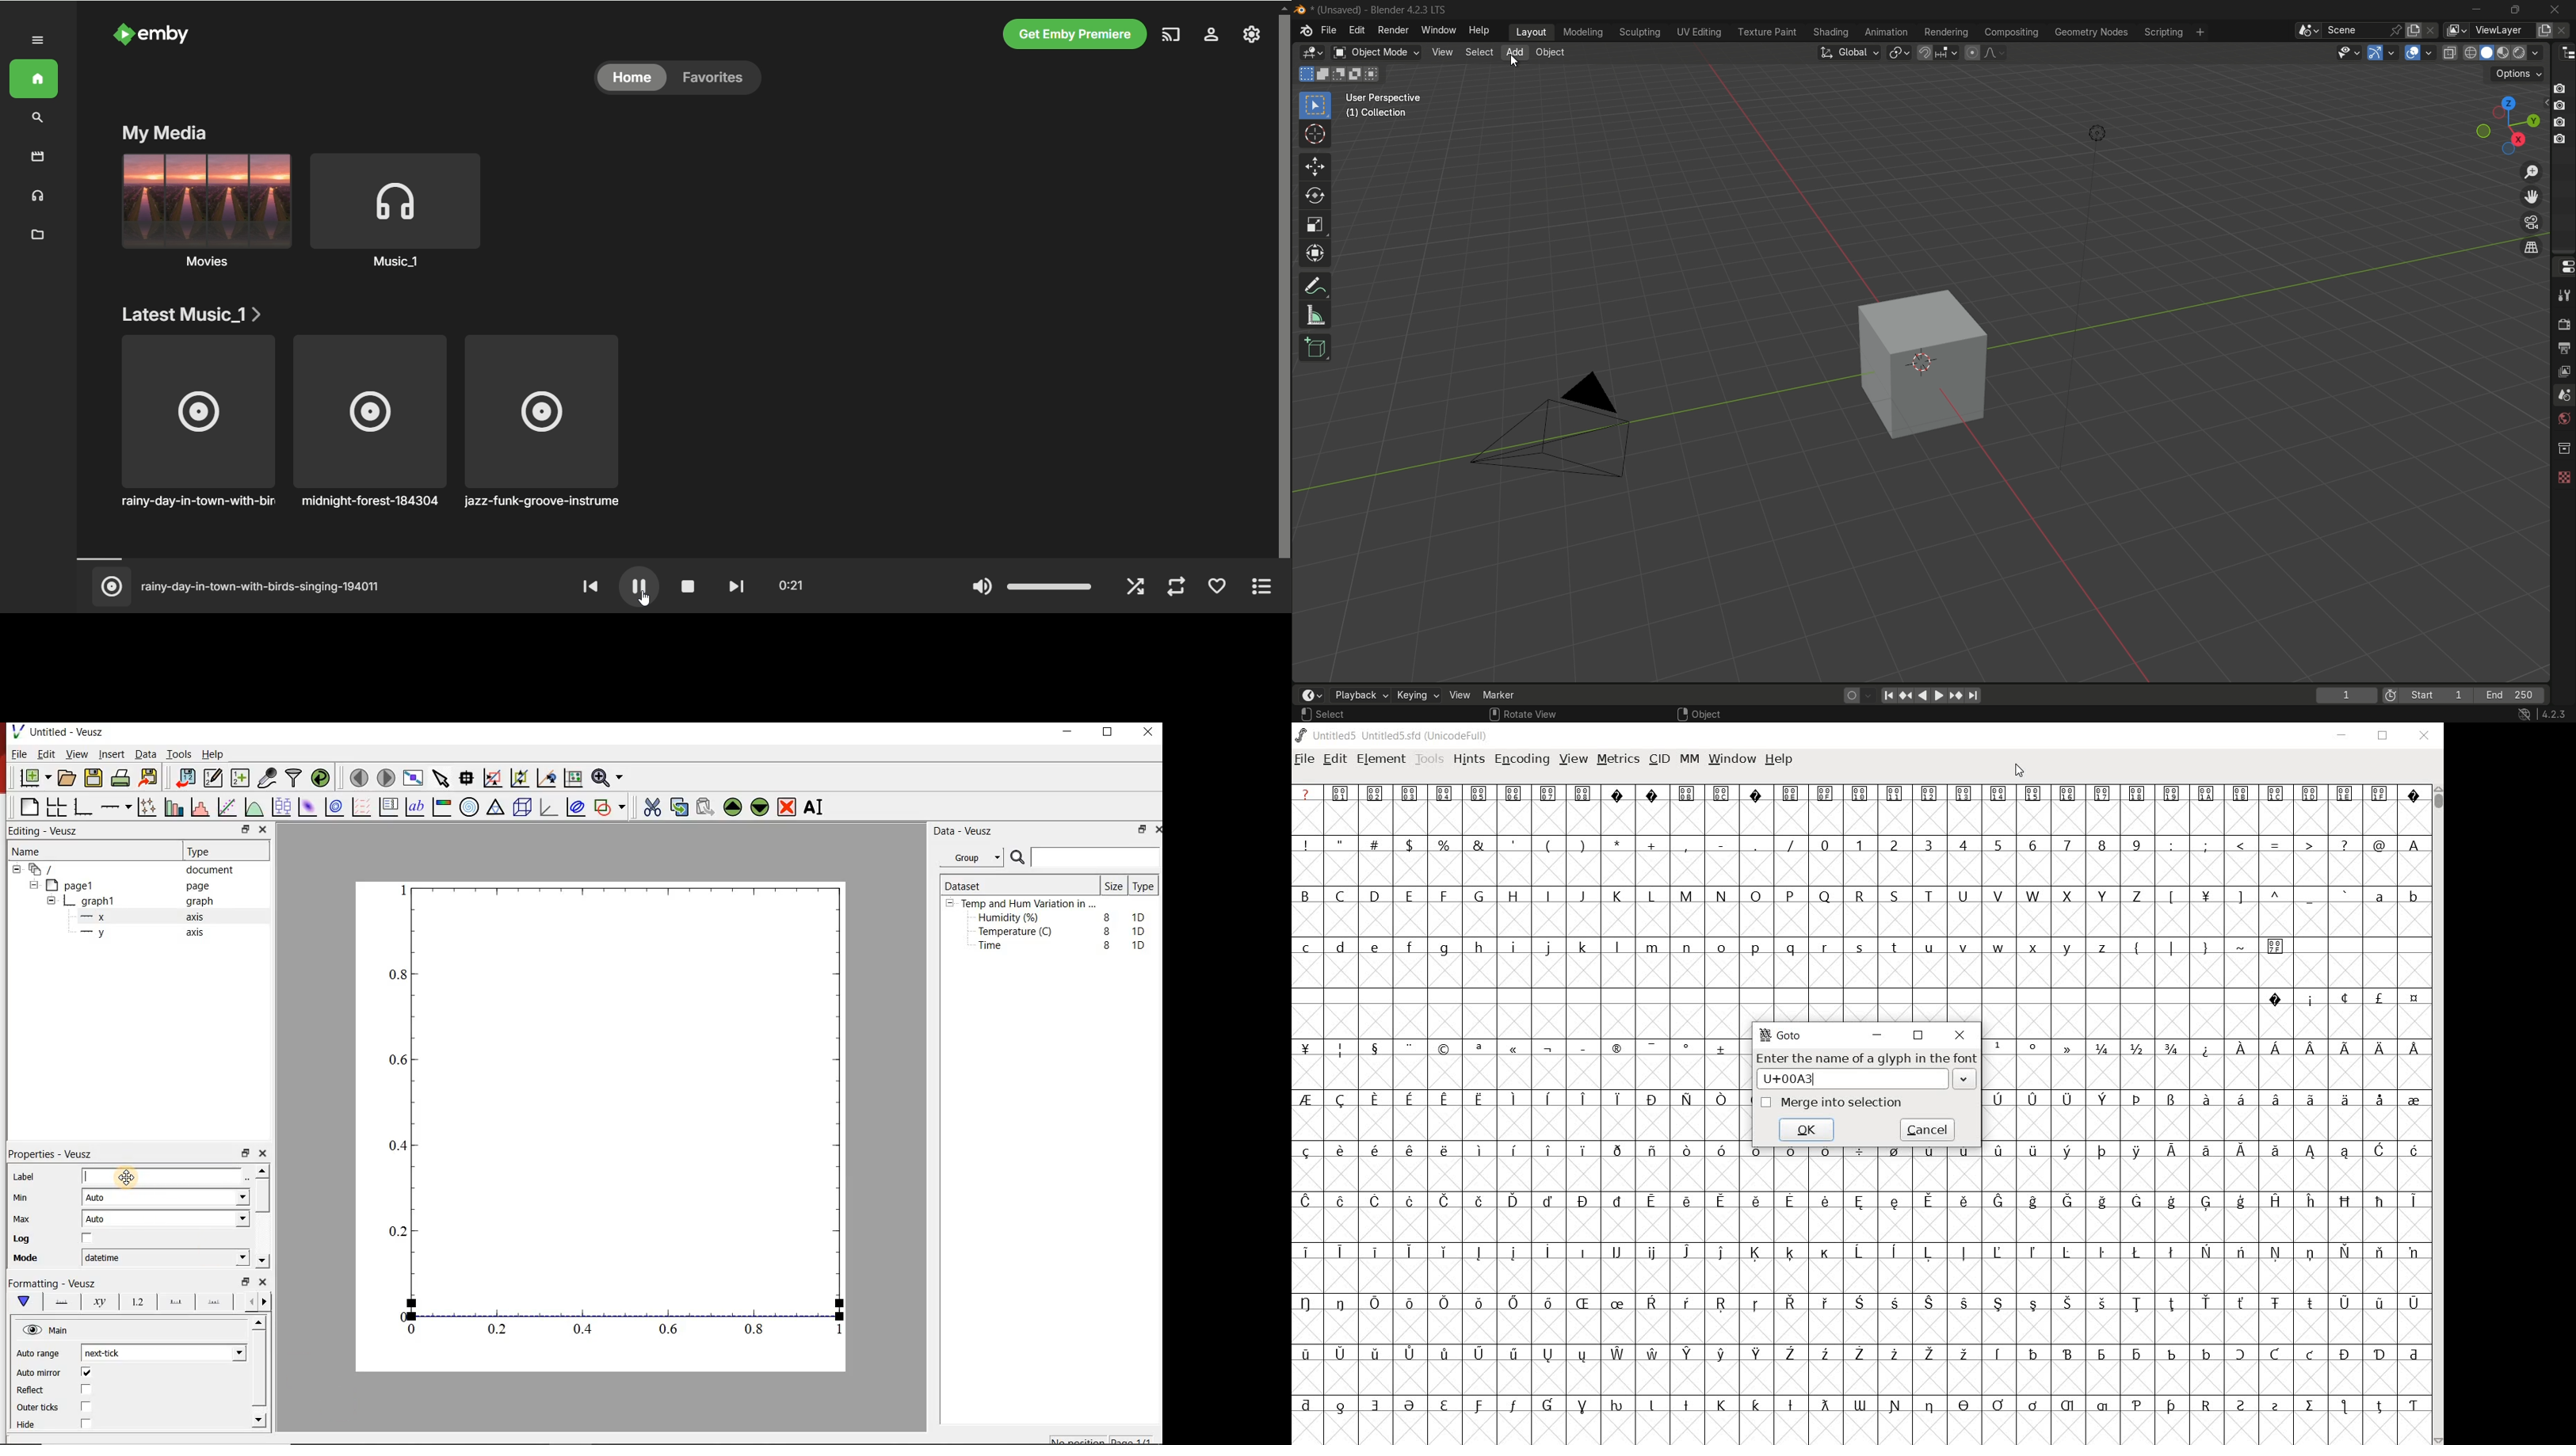 Image resolution: width=2576 pixels, height=1456 pixels. I want to click on Symbol, so click(2070, 1048).